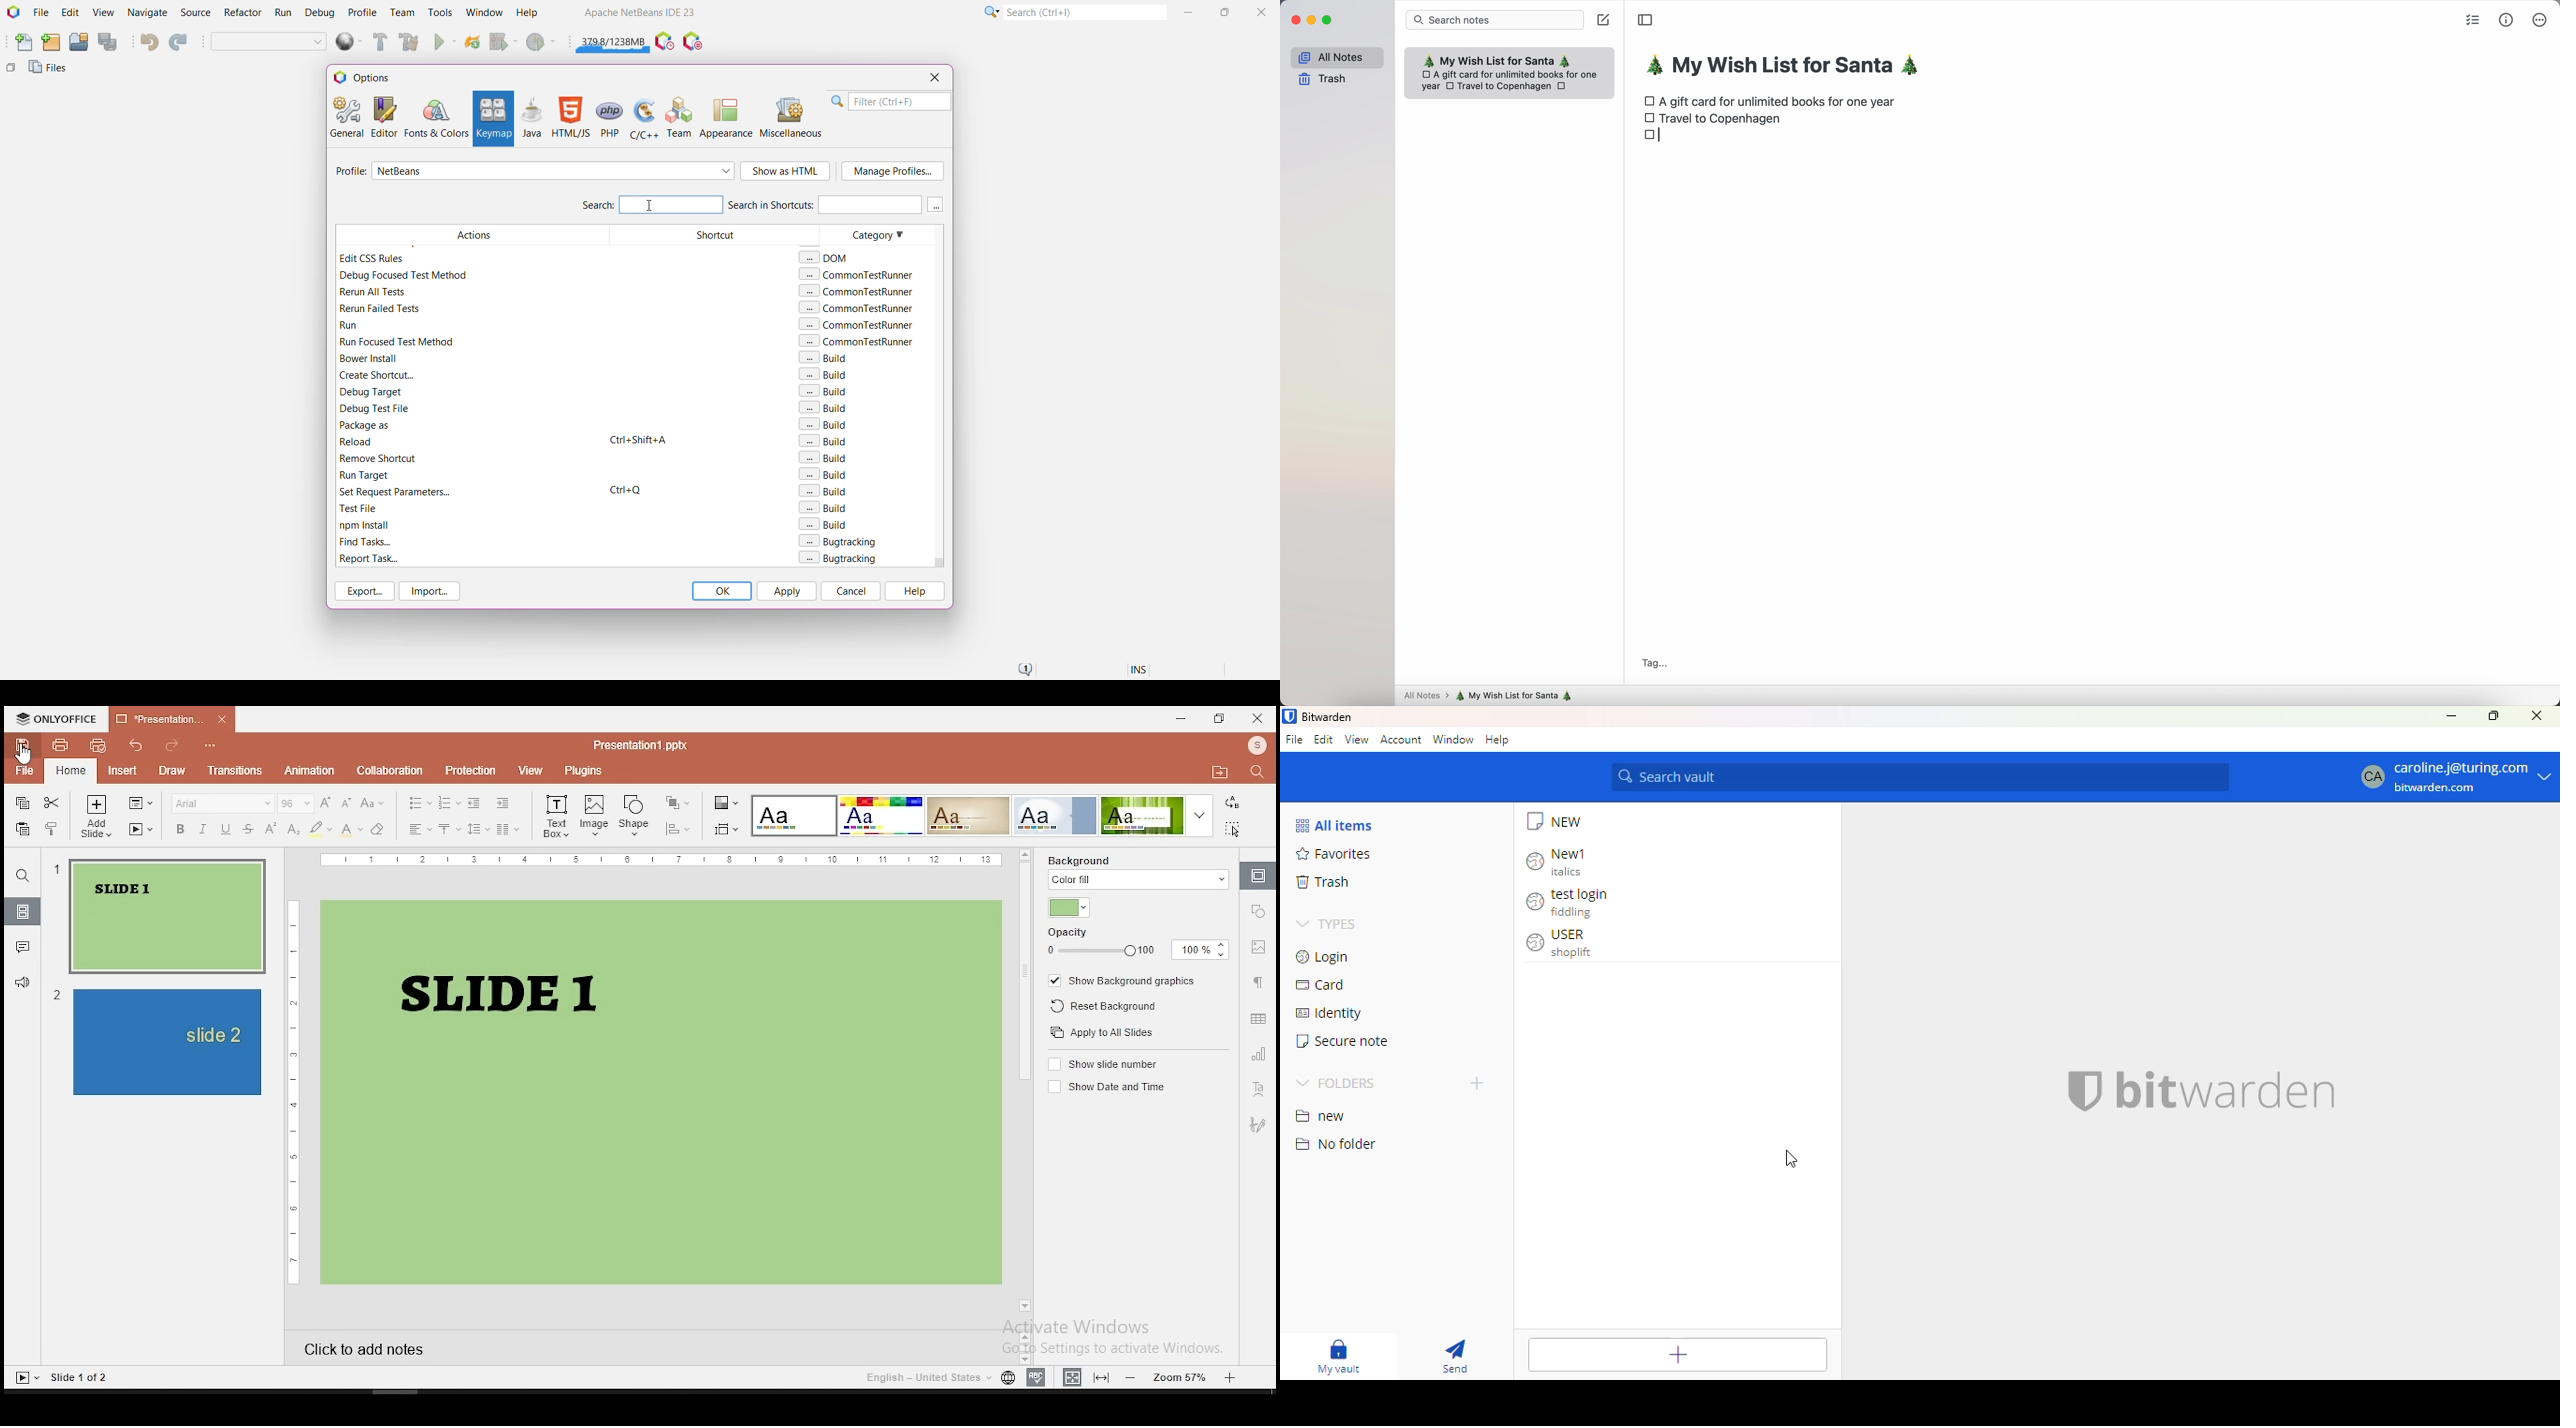 This screenshot has height=1428, width=2576. I want to click on select color theme, so click(1142, 815).